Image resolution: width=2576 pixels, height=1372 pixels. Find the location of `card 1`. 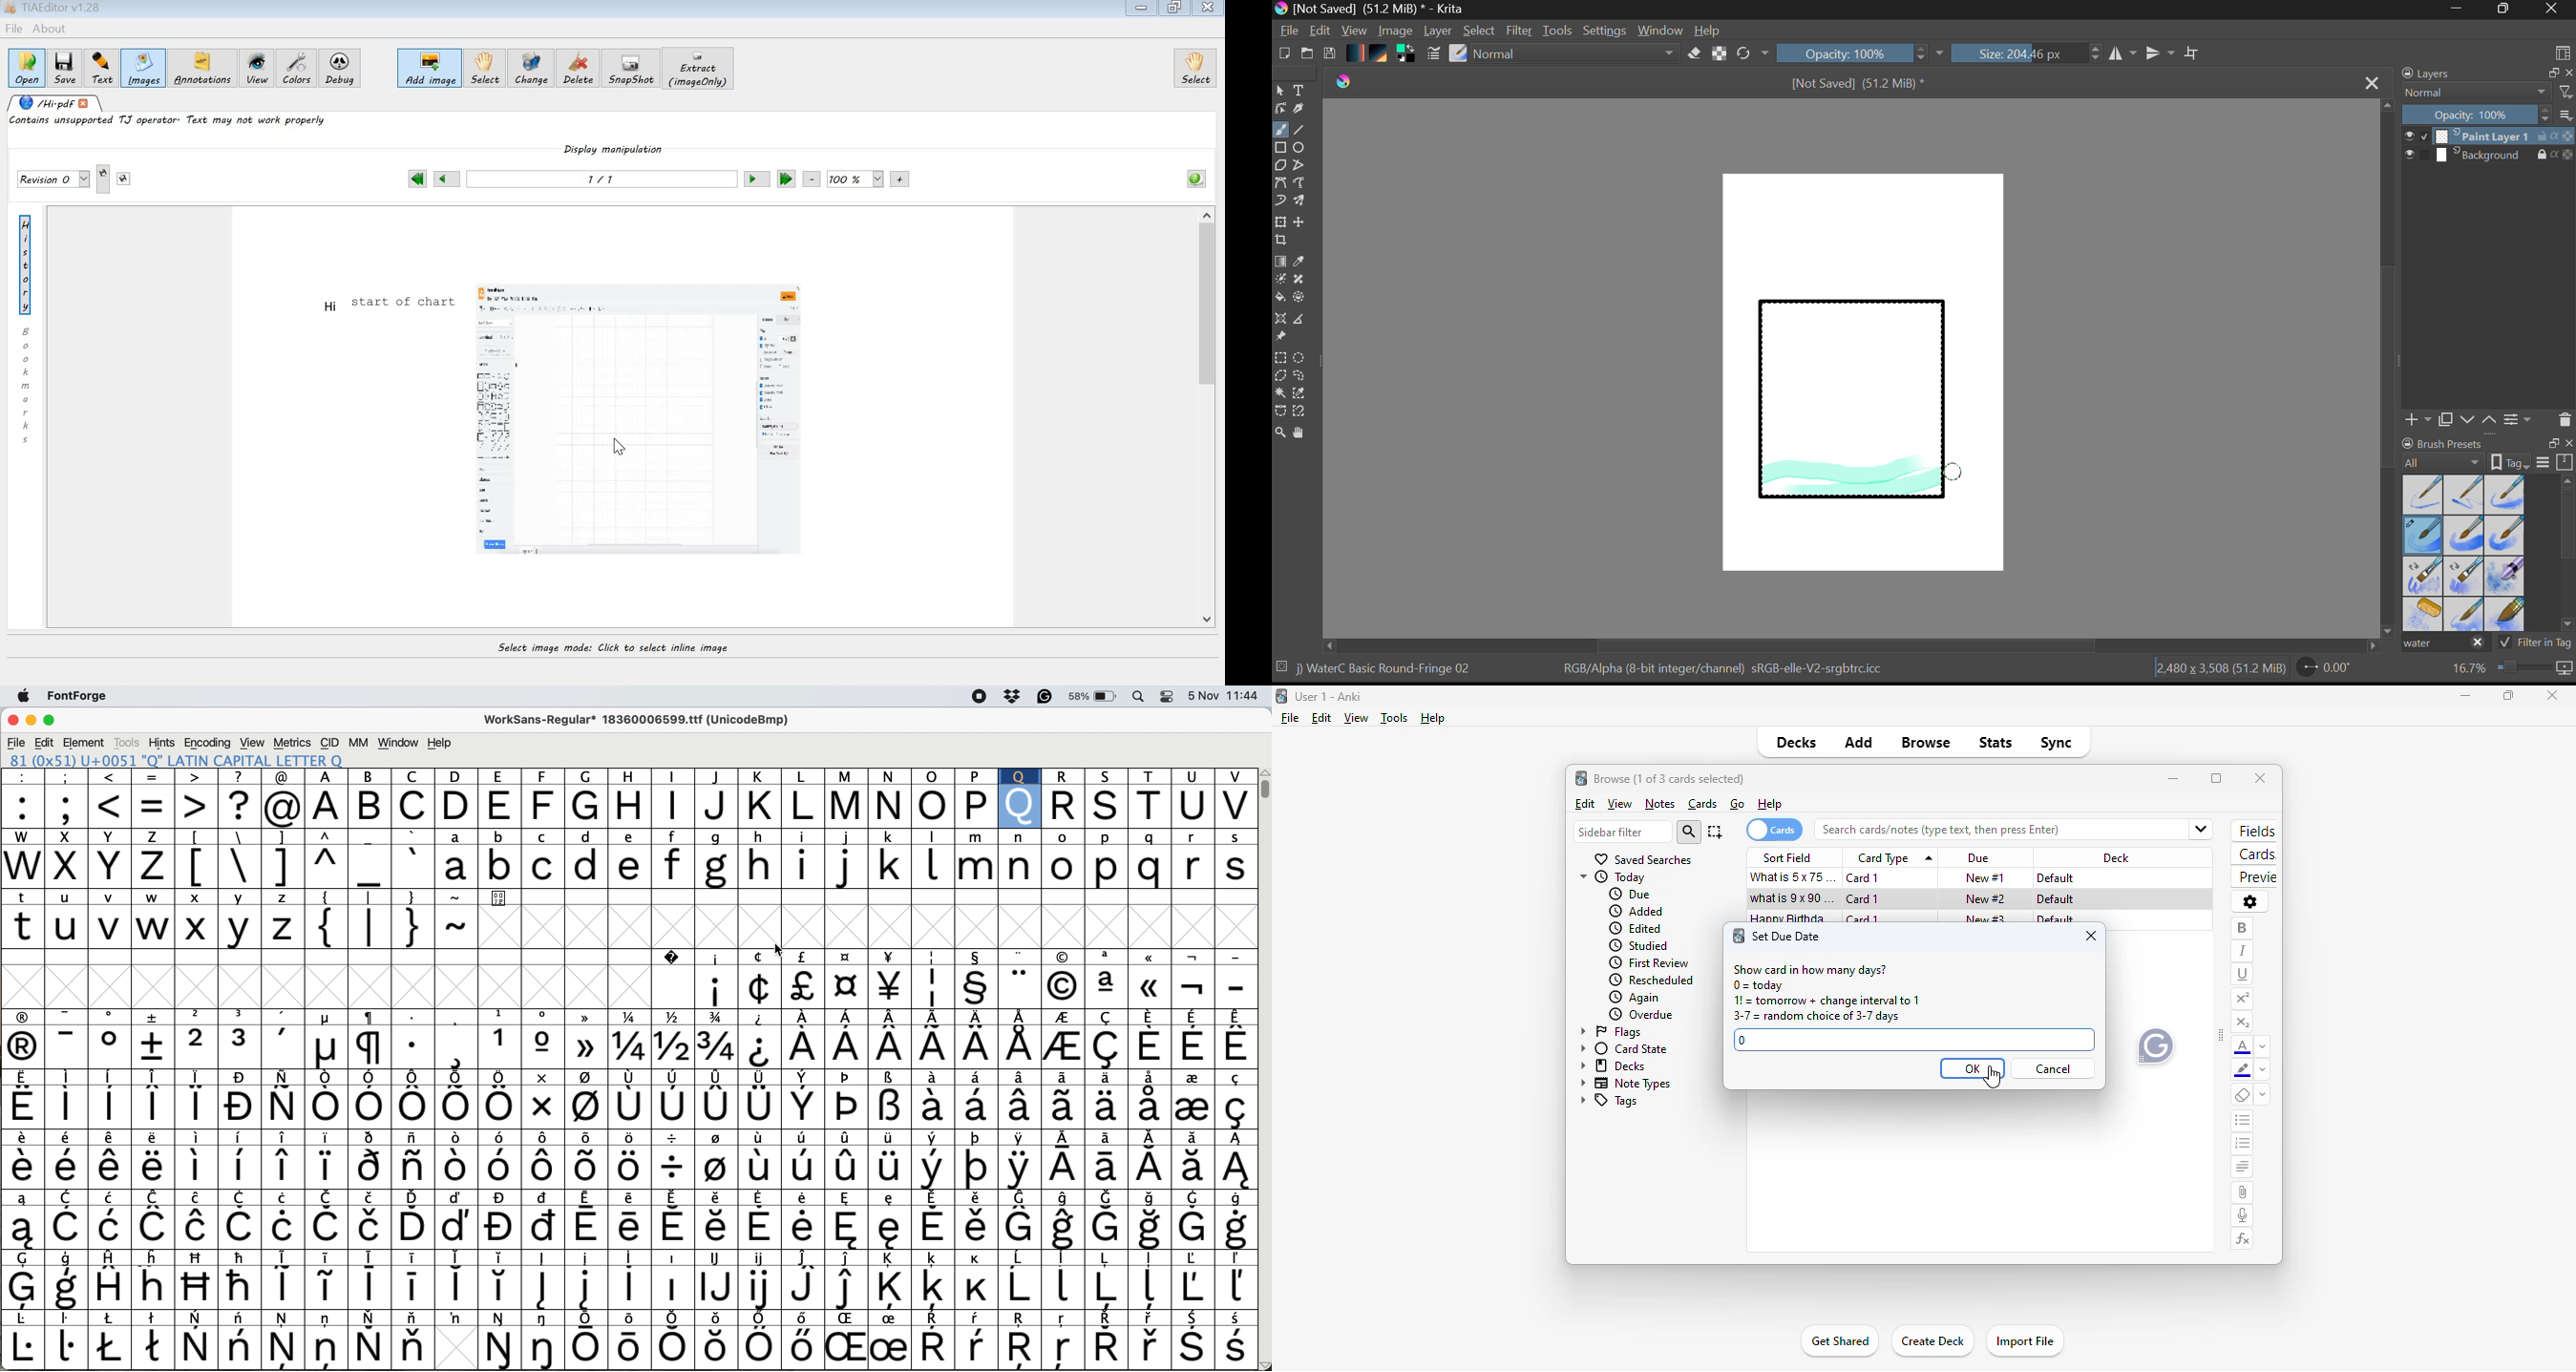

card 1 is located at coordinates (1865, 878).